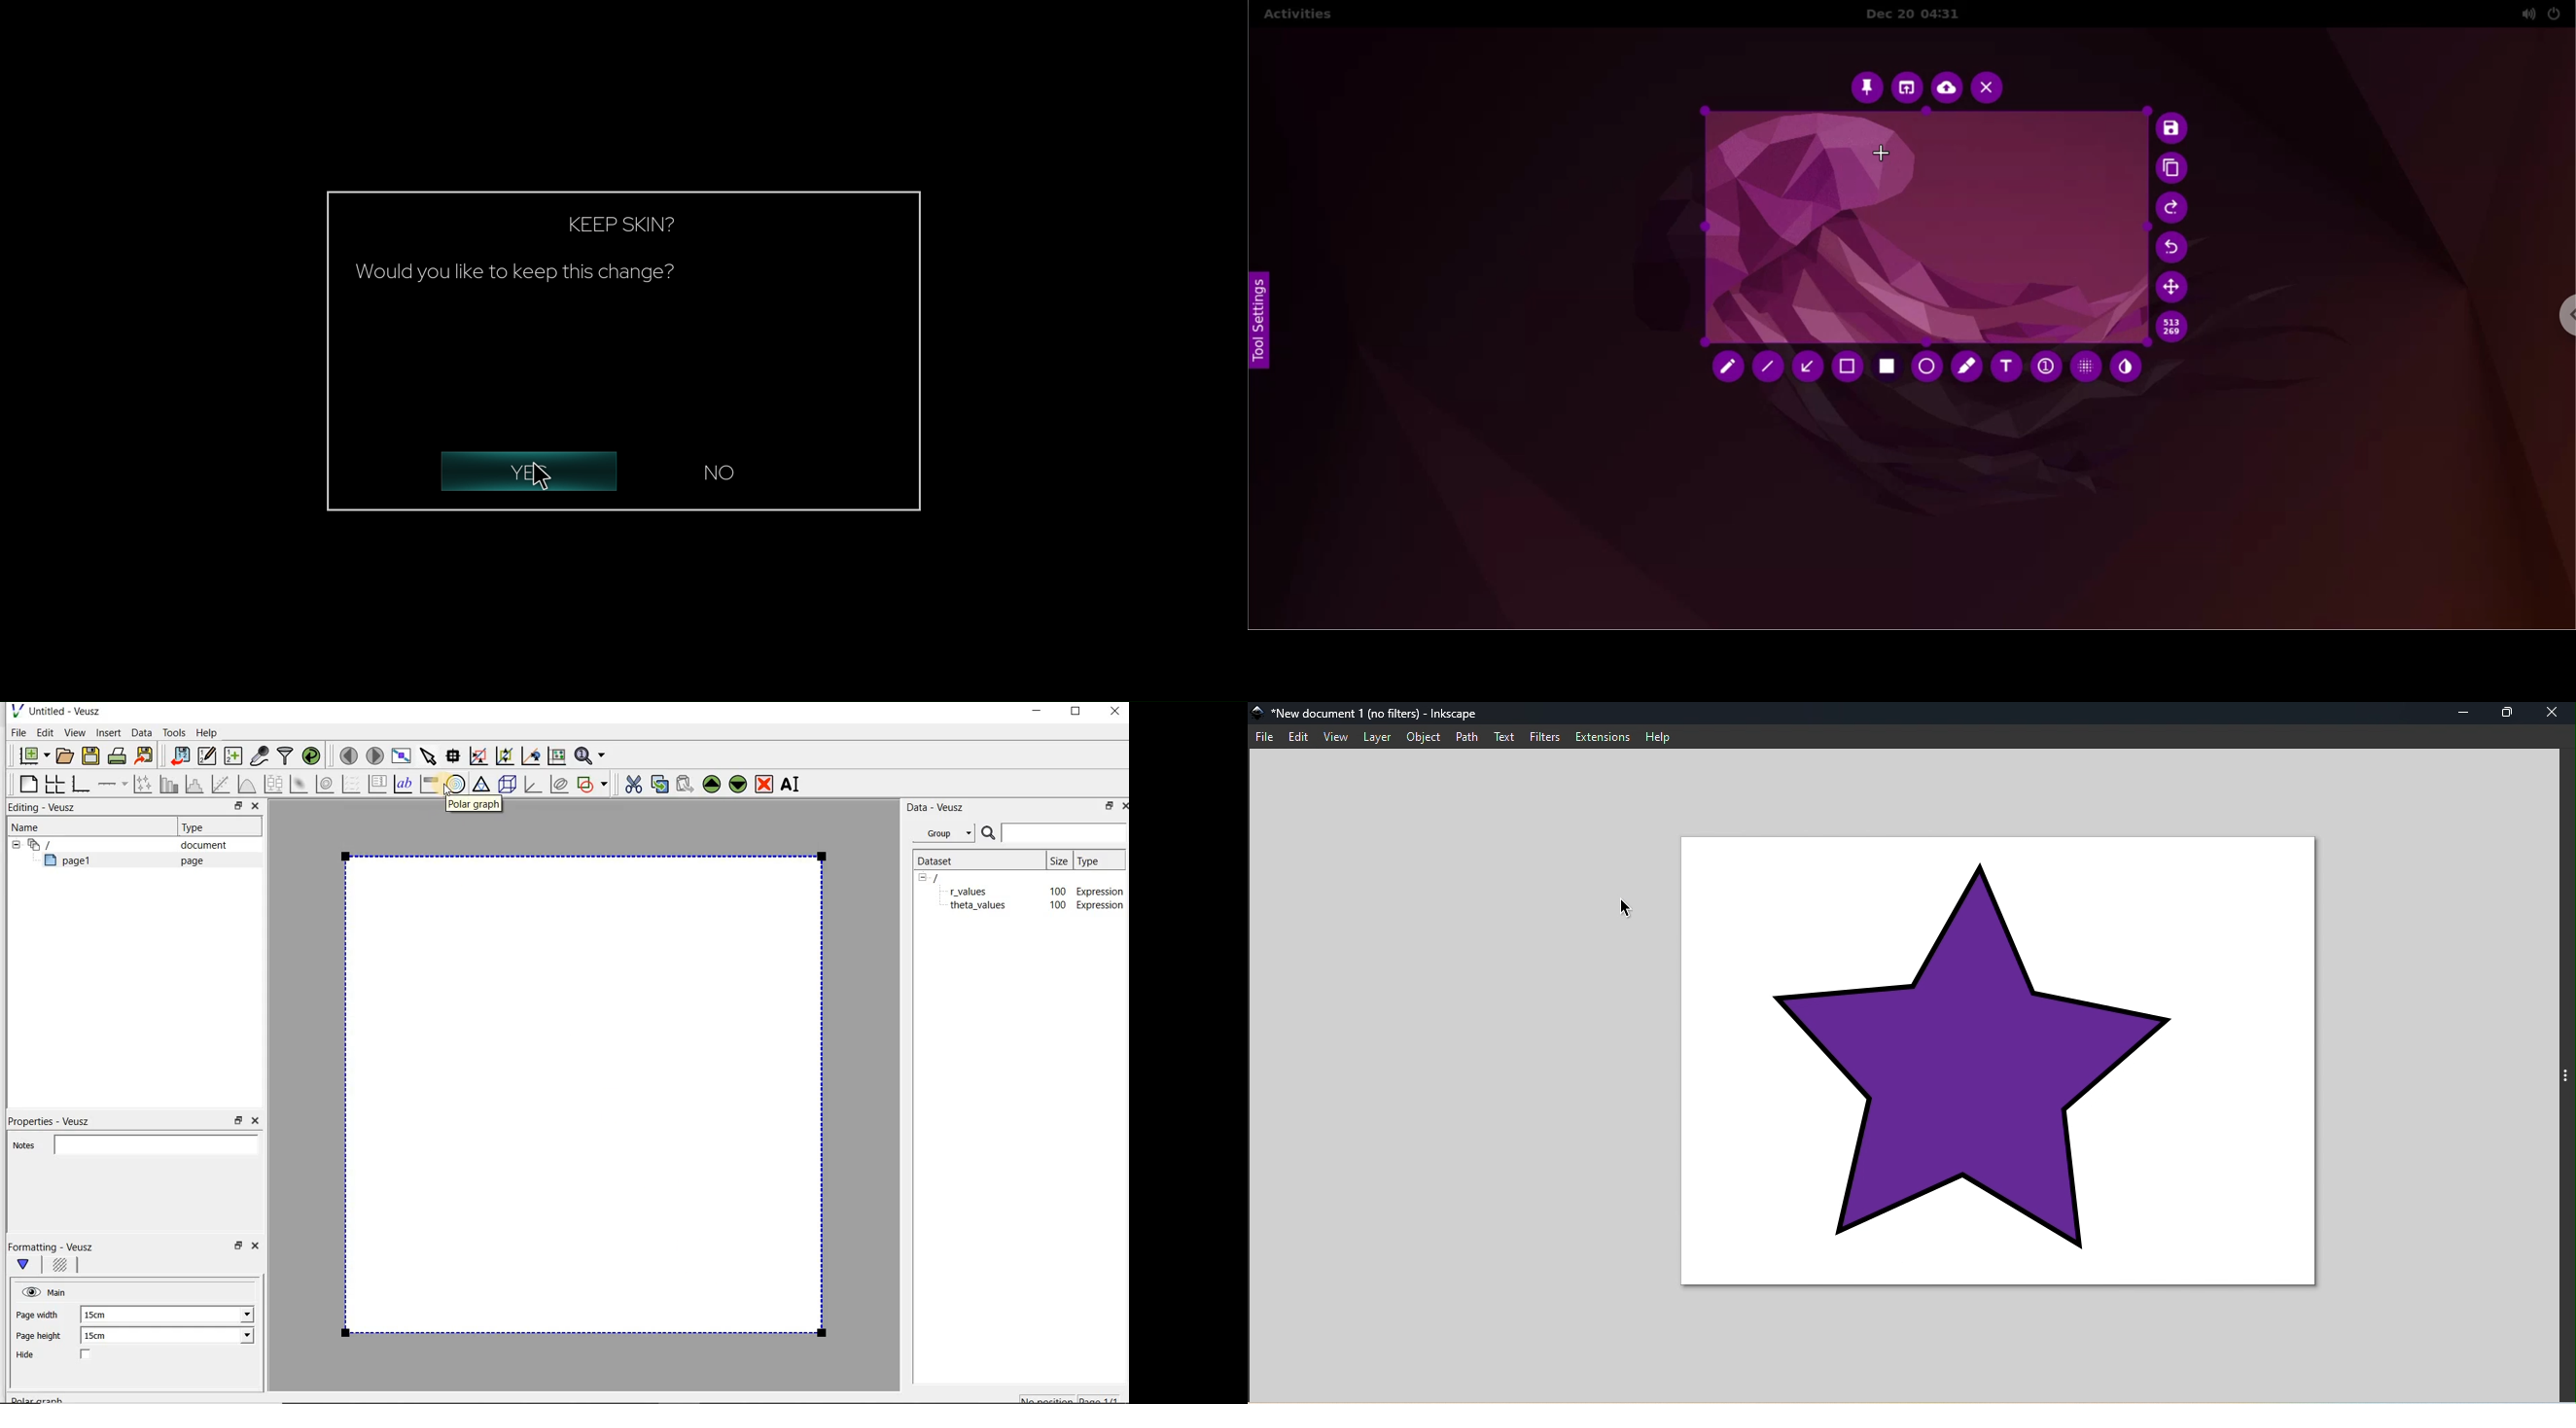 The image size is (2576, 1428). What do you see at coordinates (62, 1267) in the screenshot?
I see `Background` at bounding box center [62, 1267].